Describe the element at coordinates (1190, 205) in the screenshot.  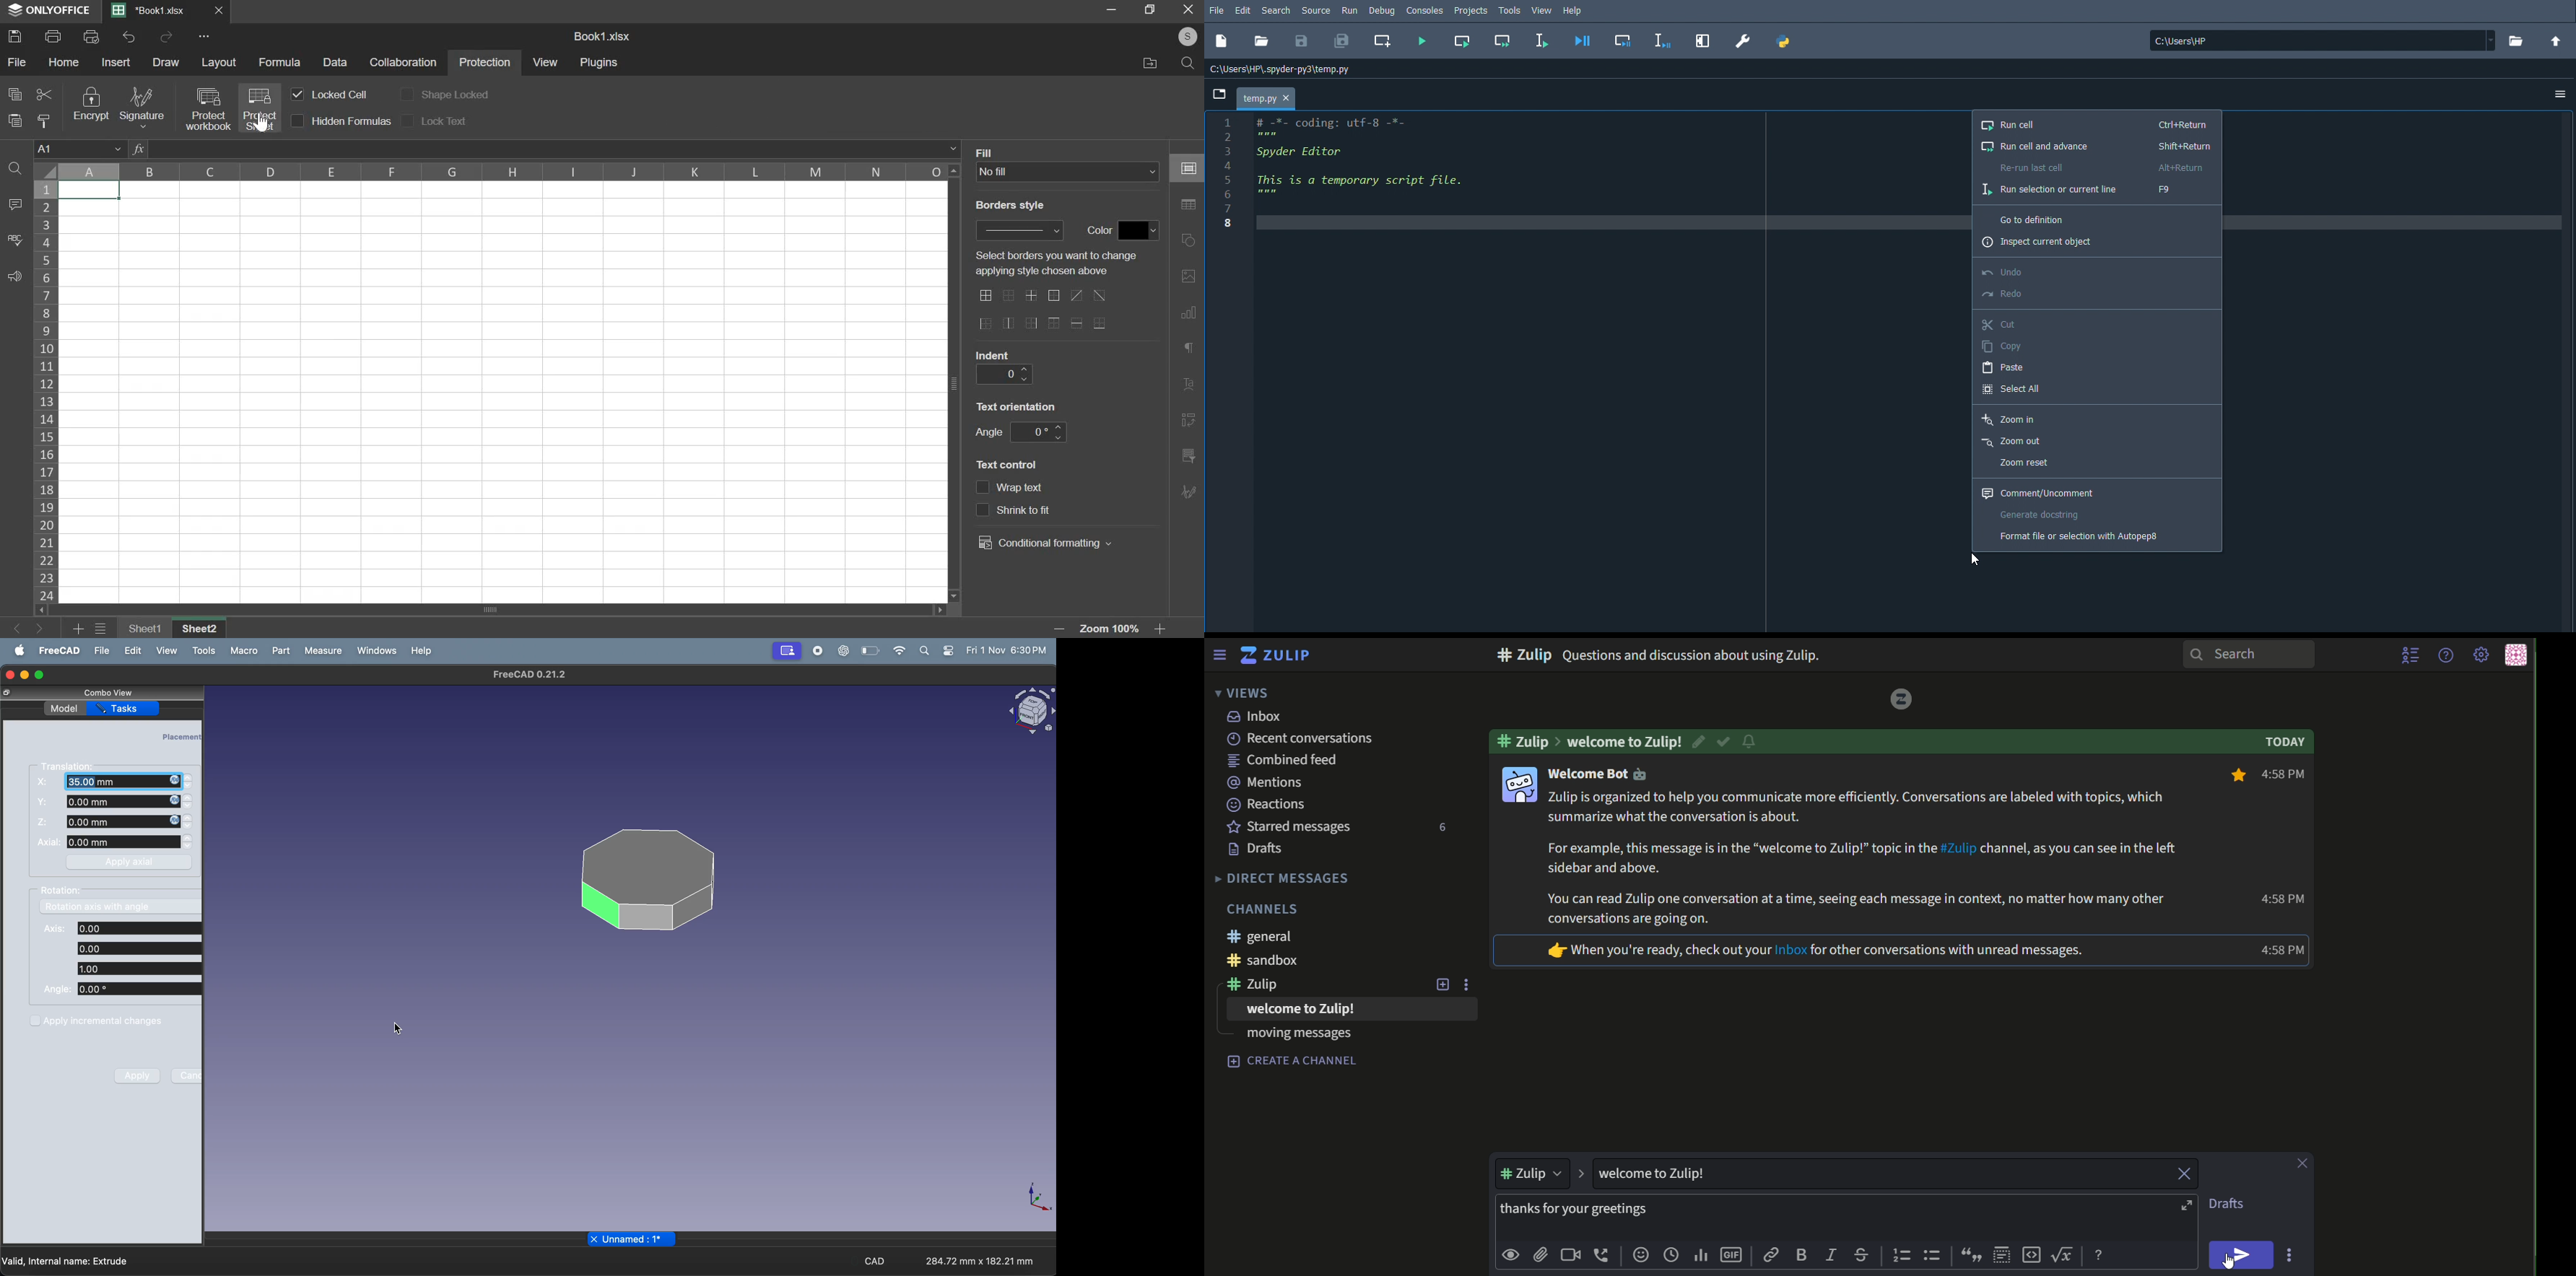
I see `right side bar` at that location.